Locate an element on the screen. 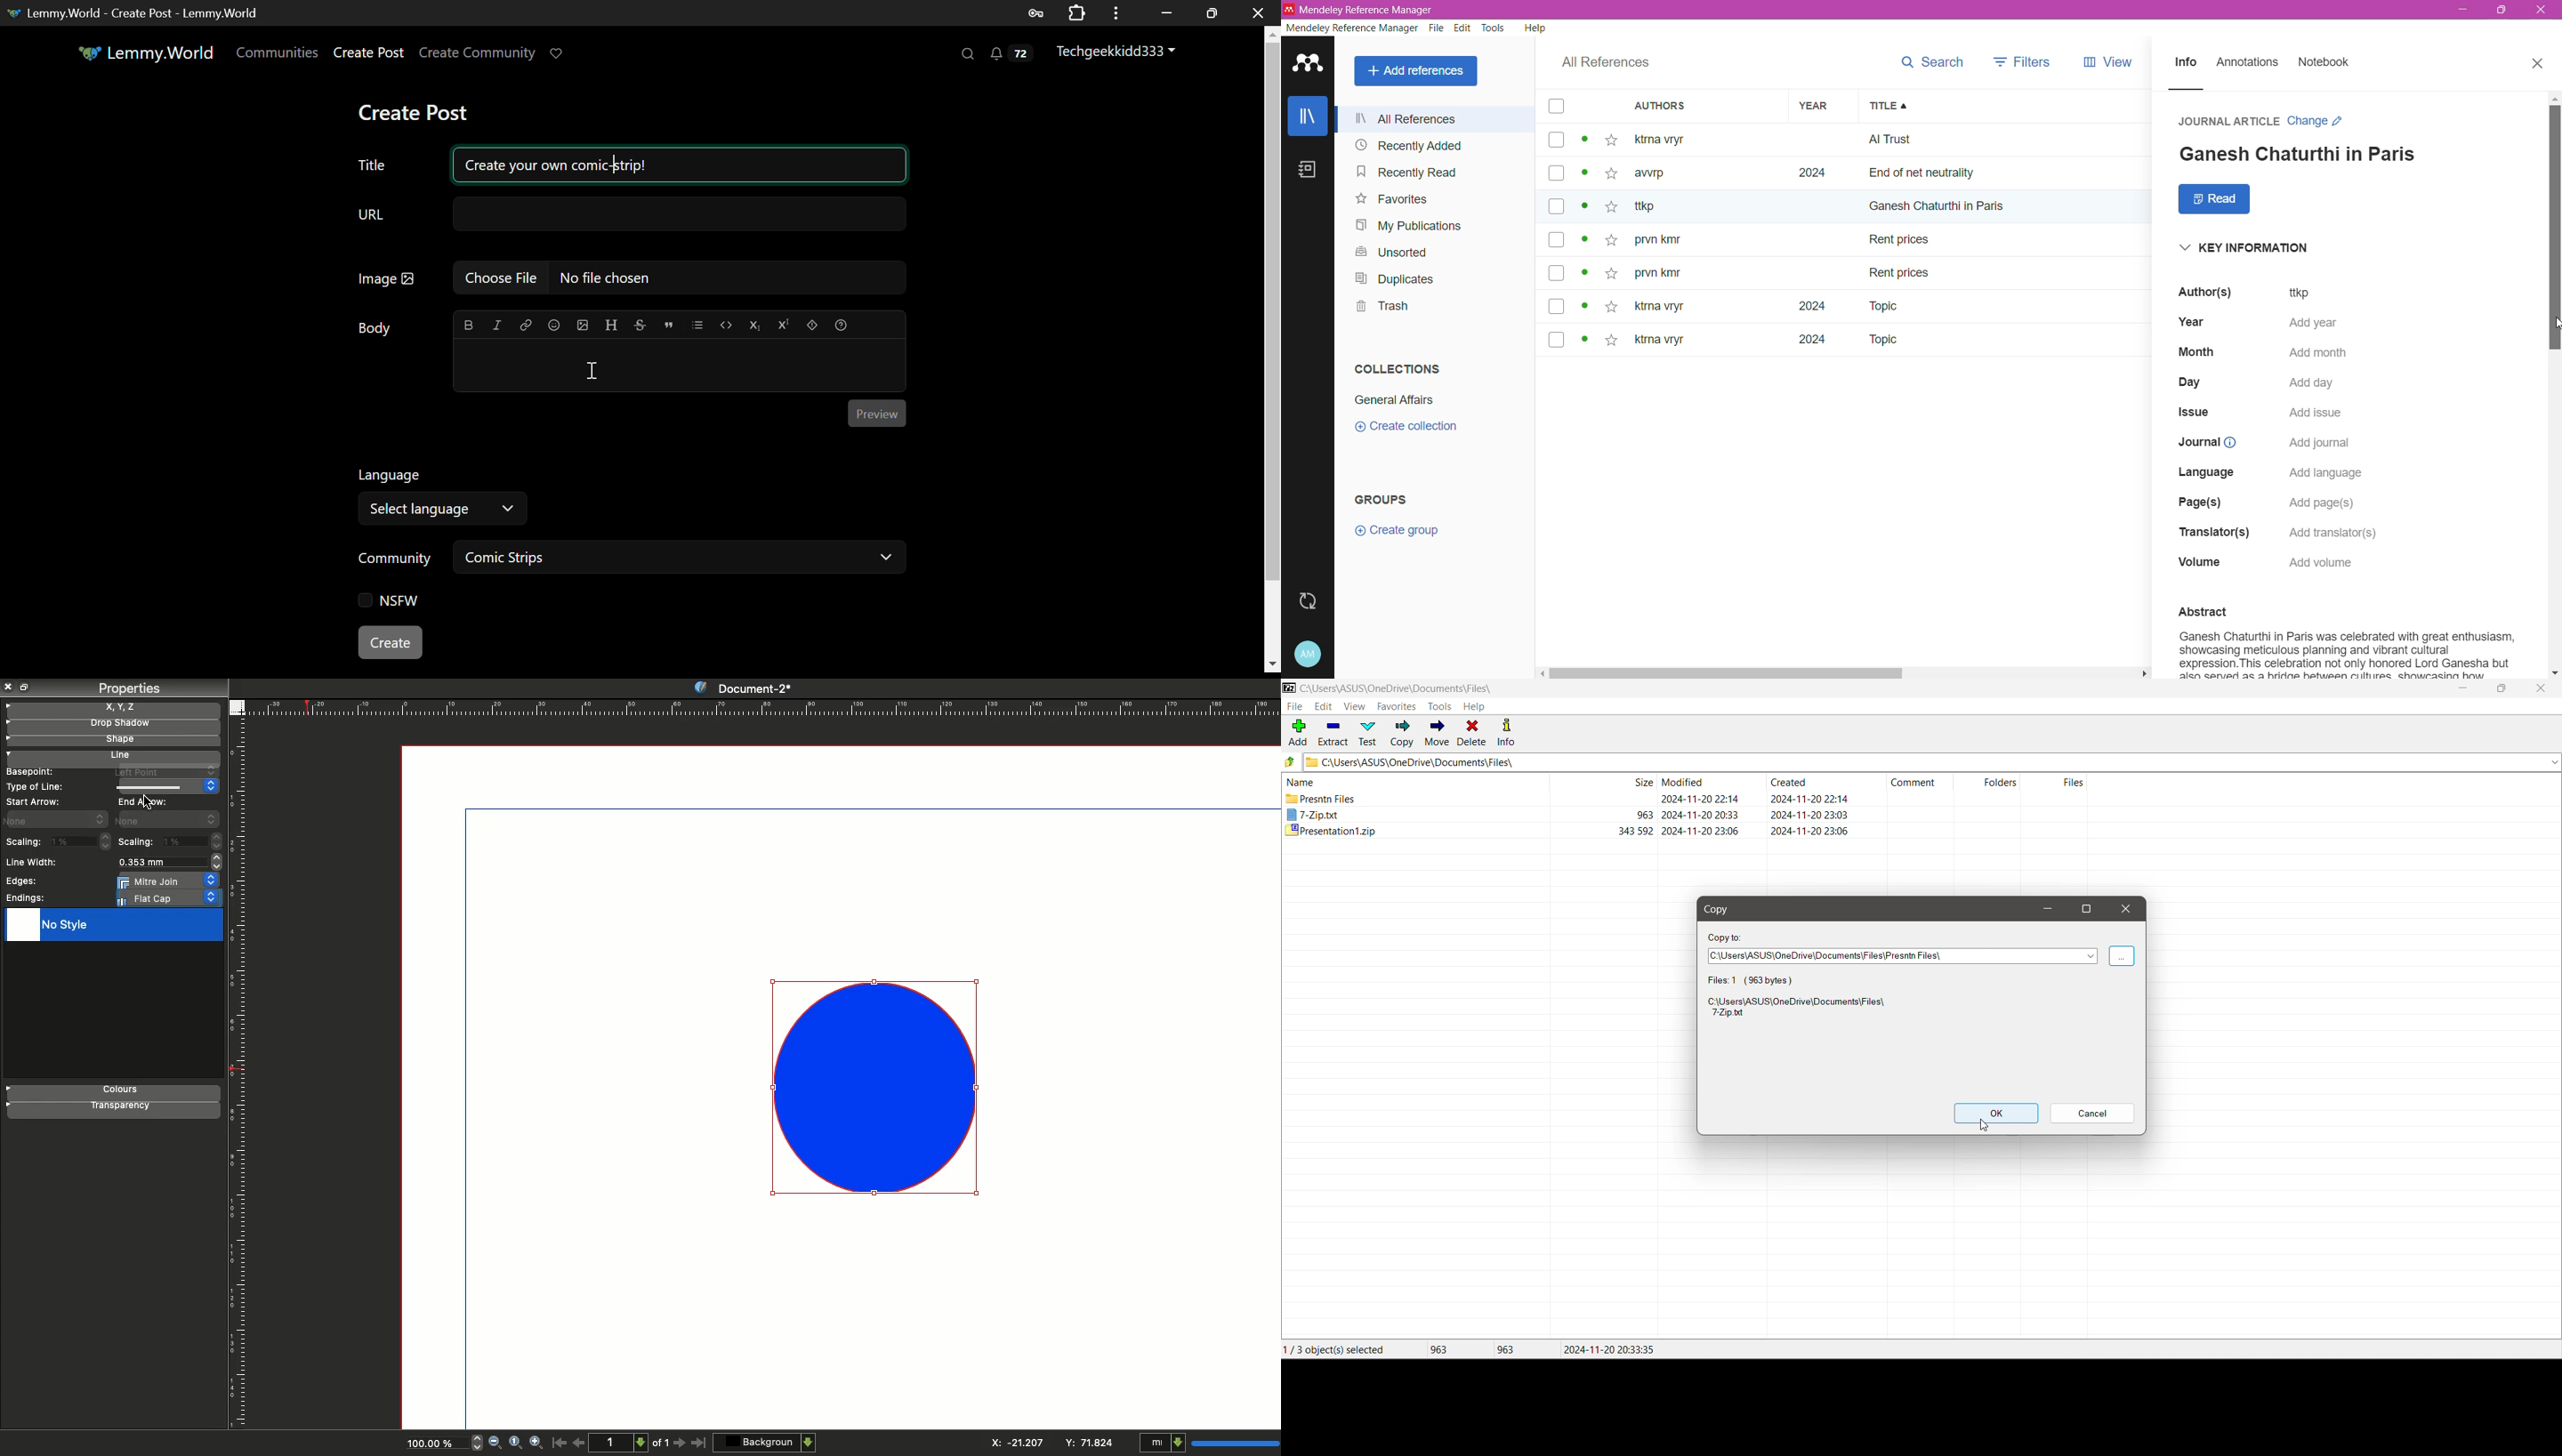  Abstract is located at coordinates (2235, 611).